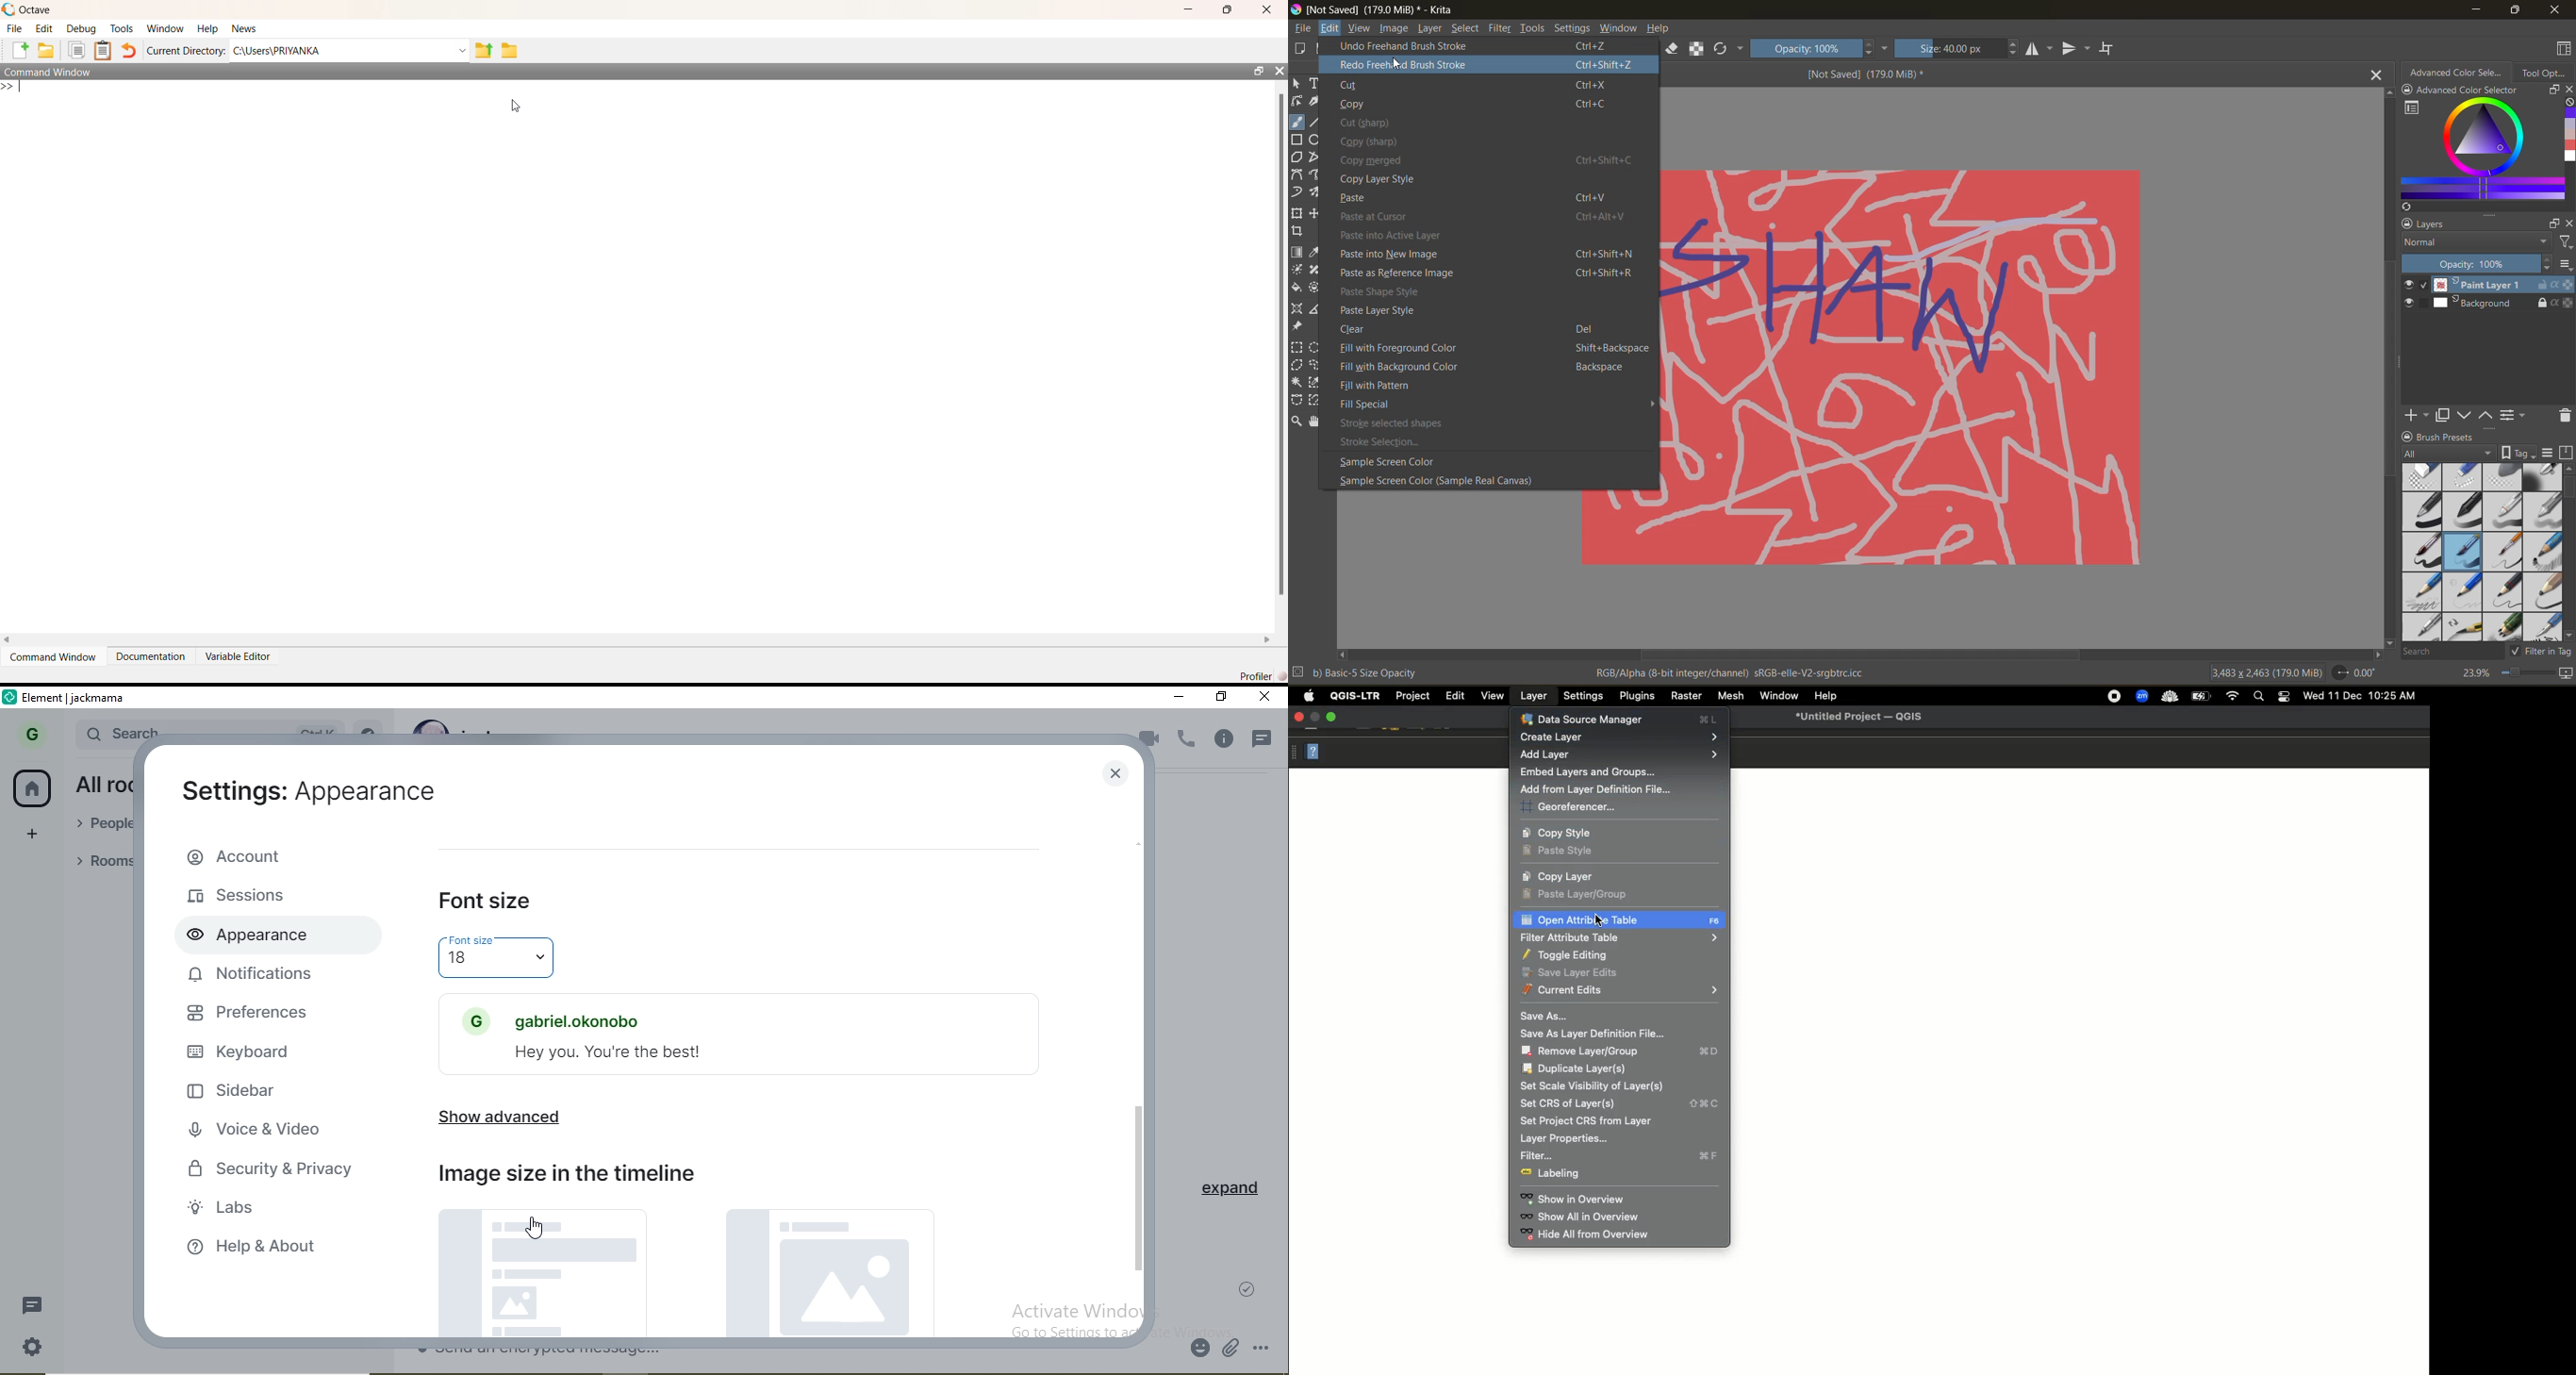  I want to click on copy    Ctrl+C, so click(1474, 104).